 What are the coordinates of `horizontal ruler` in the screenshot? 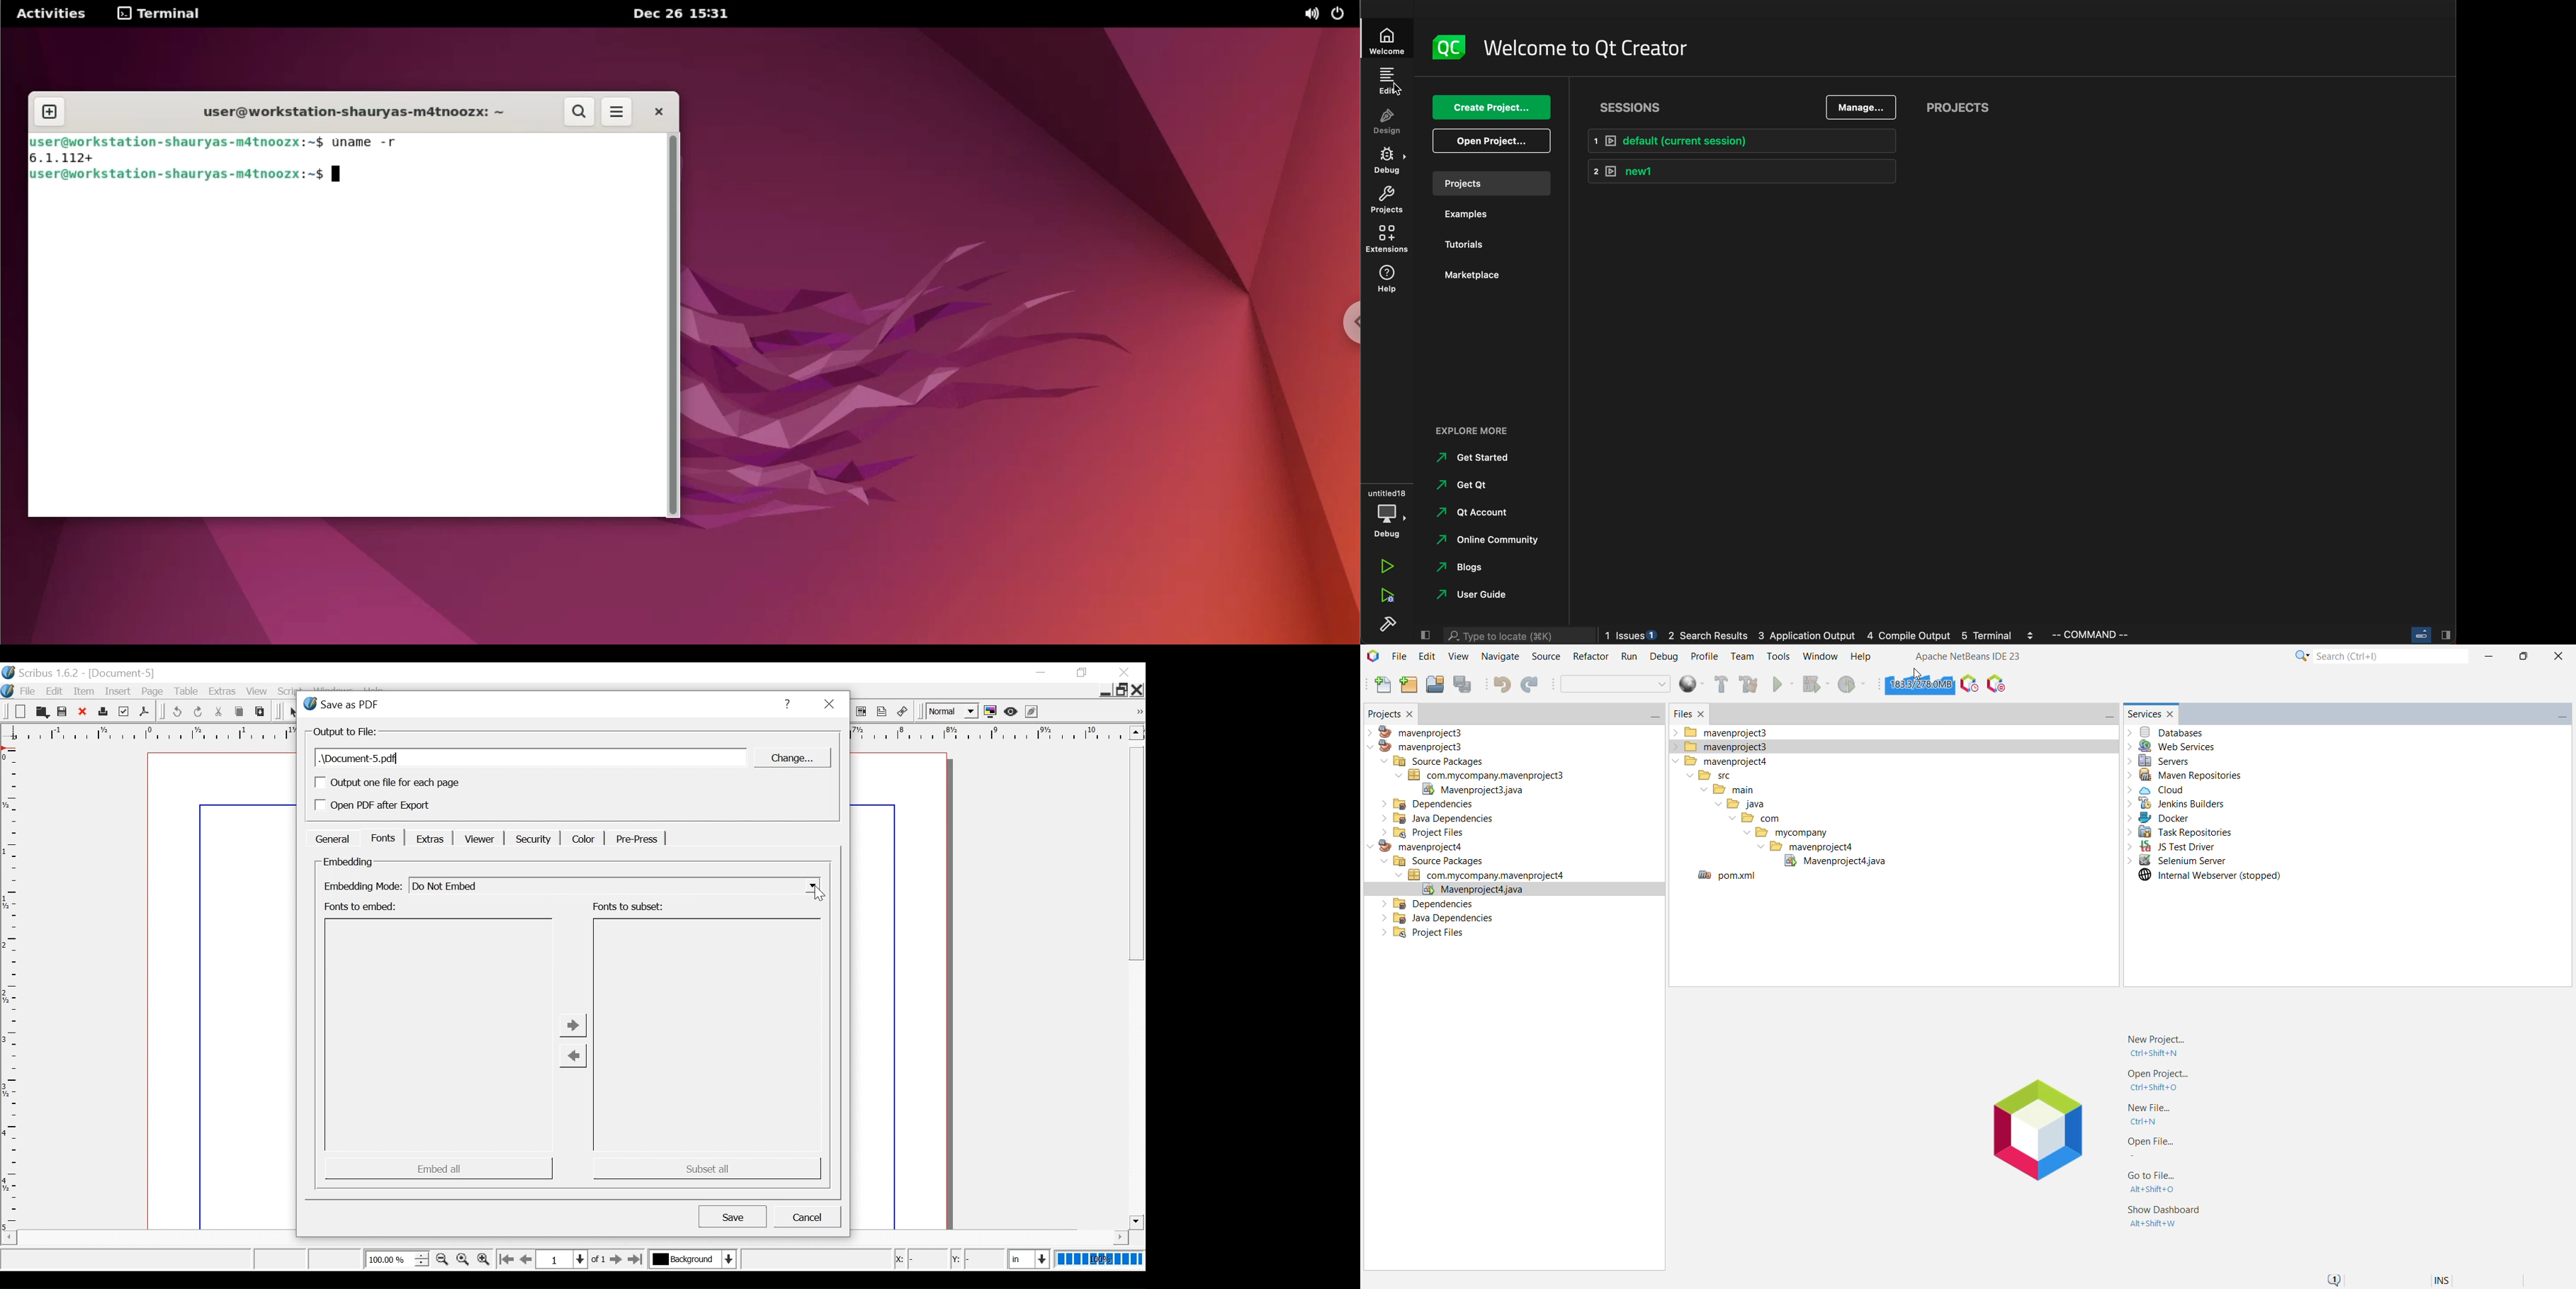 It's located at (989, 734).